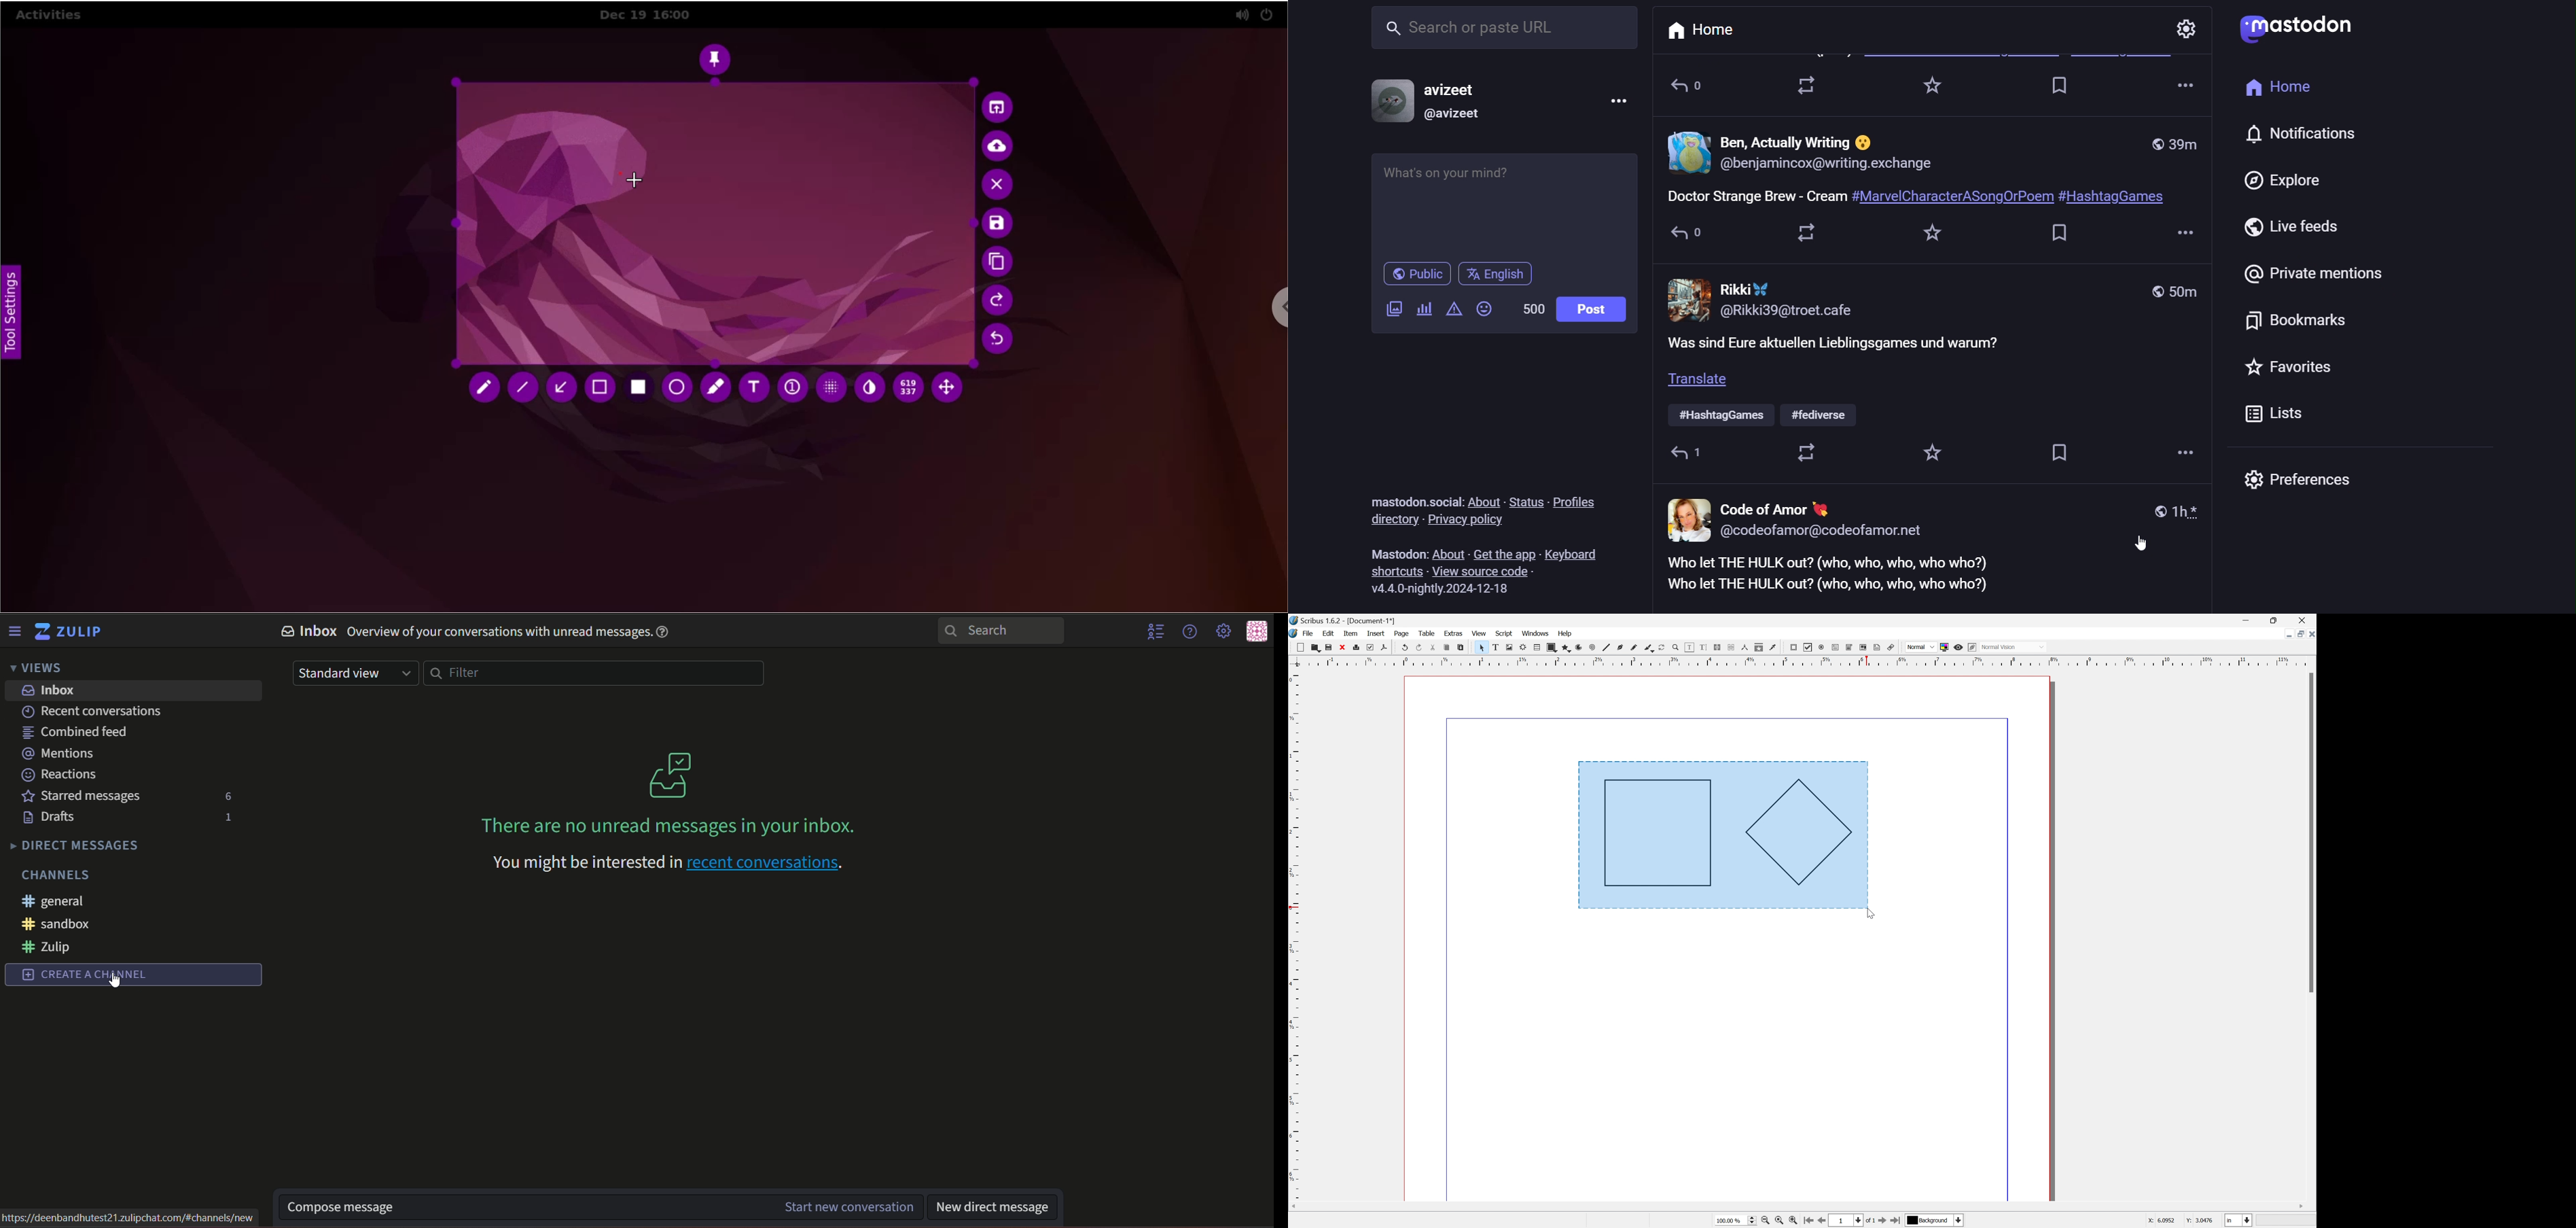 This screenshot has height=1232, width=2576. I want to click on favourite, so click(1938, 236).